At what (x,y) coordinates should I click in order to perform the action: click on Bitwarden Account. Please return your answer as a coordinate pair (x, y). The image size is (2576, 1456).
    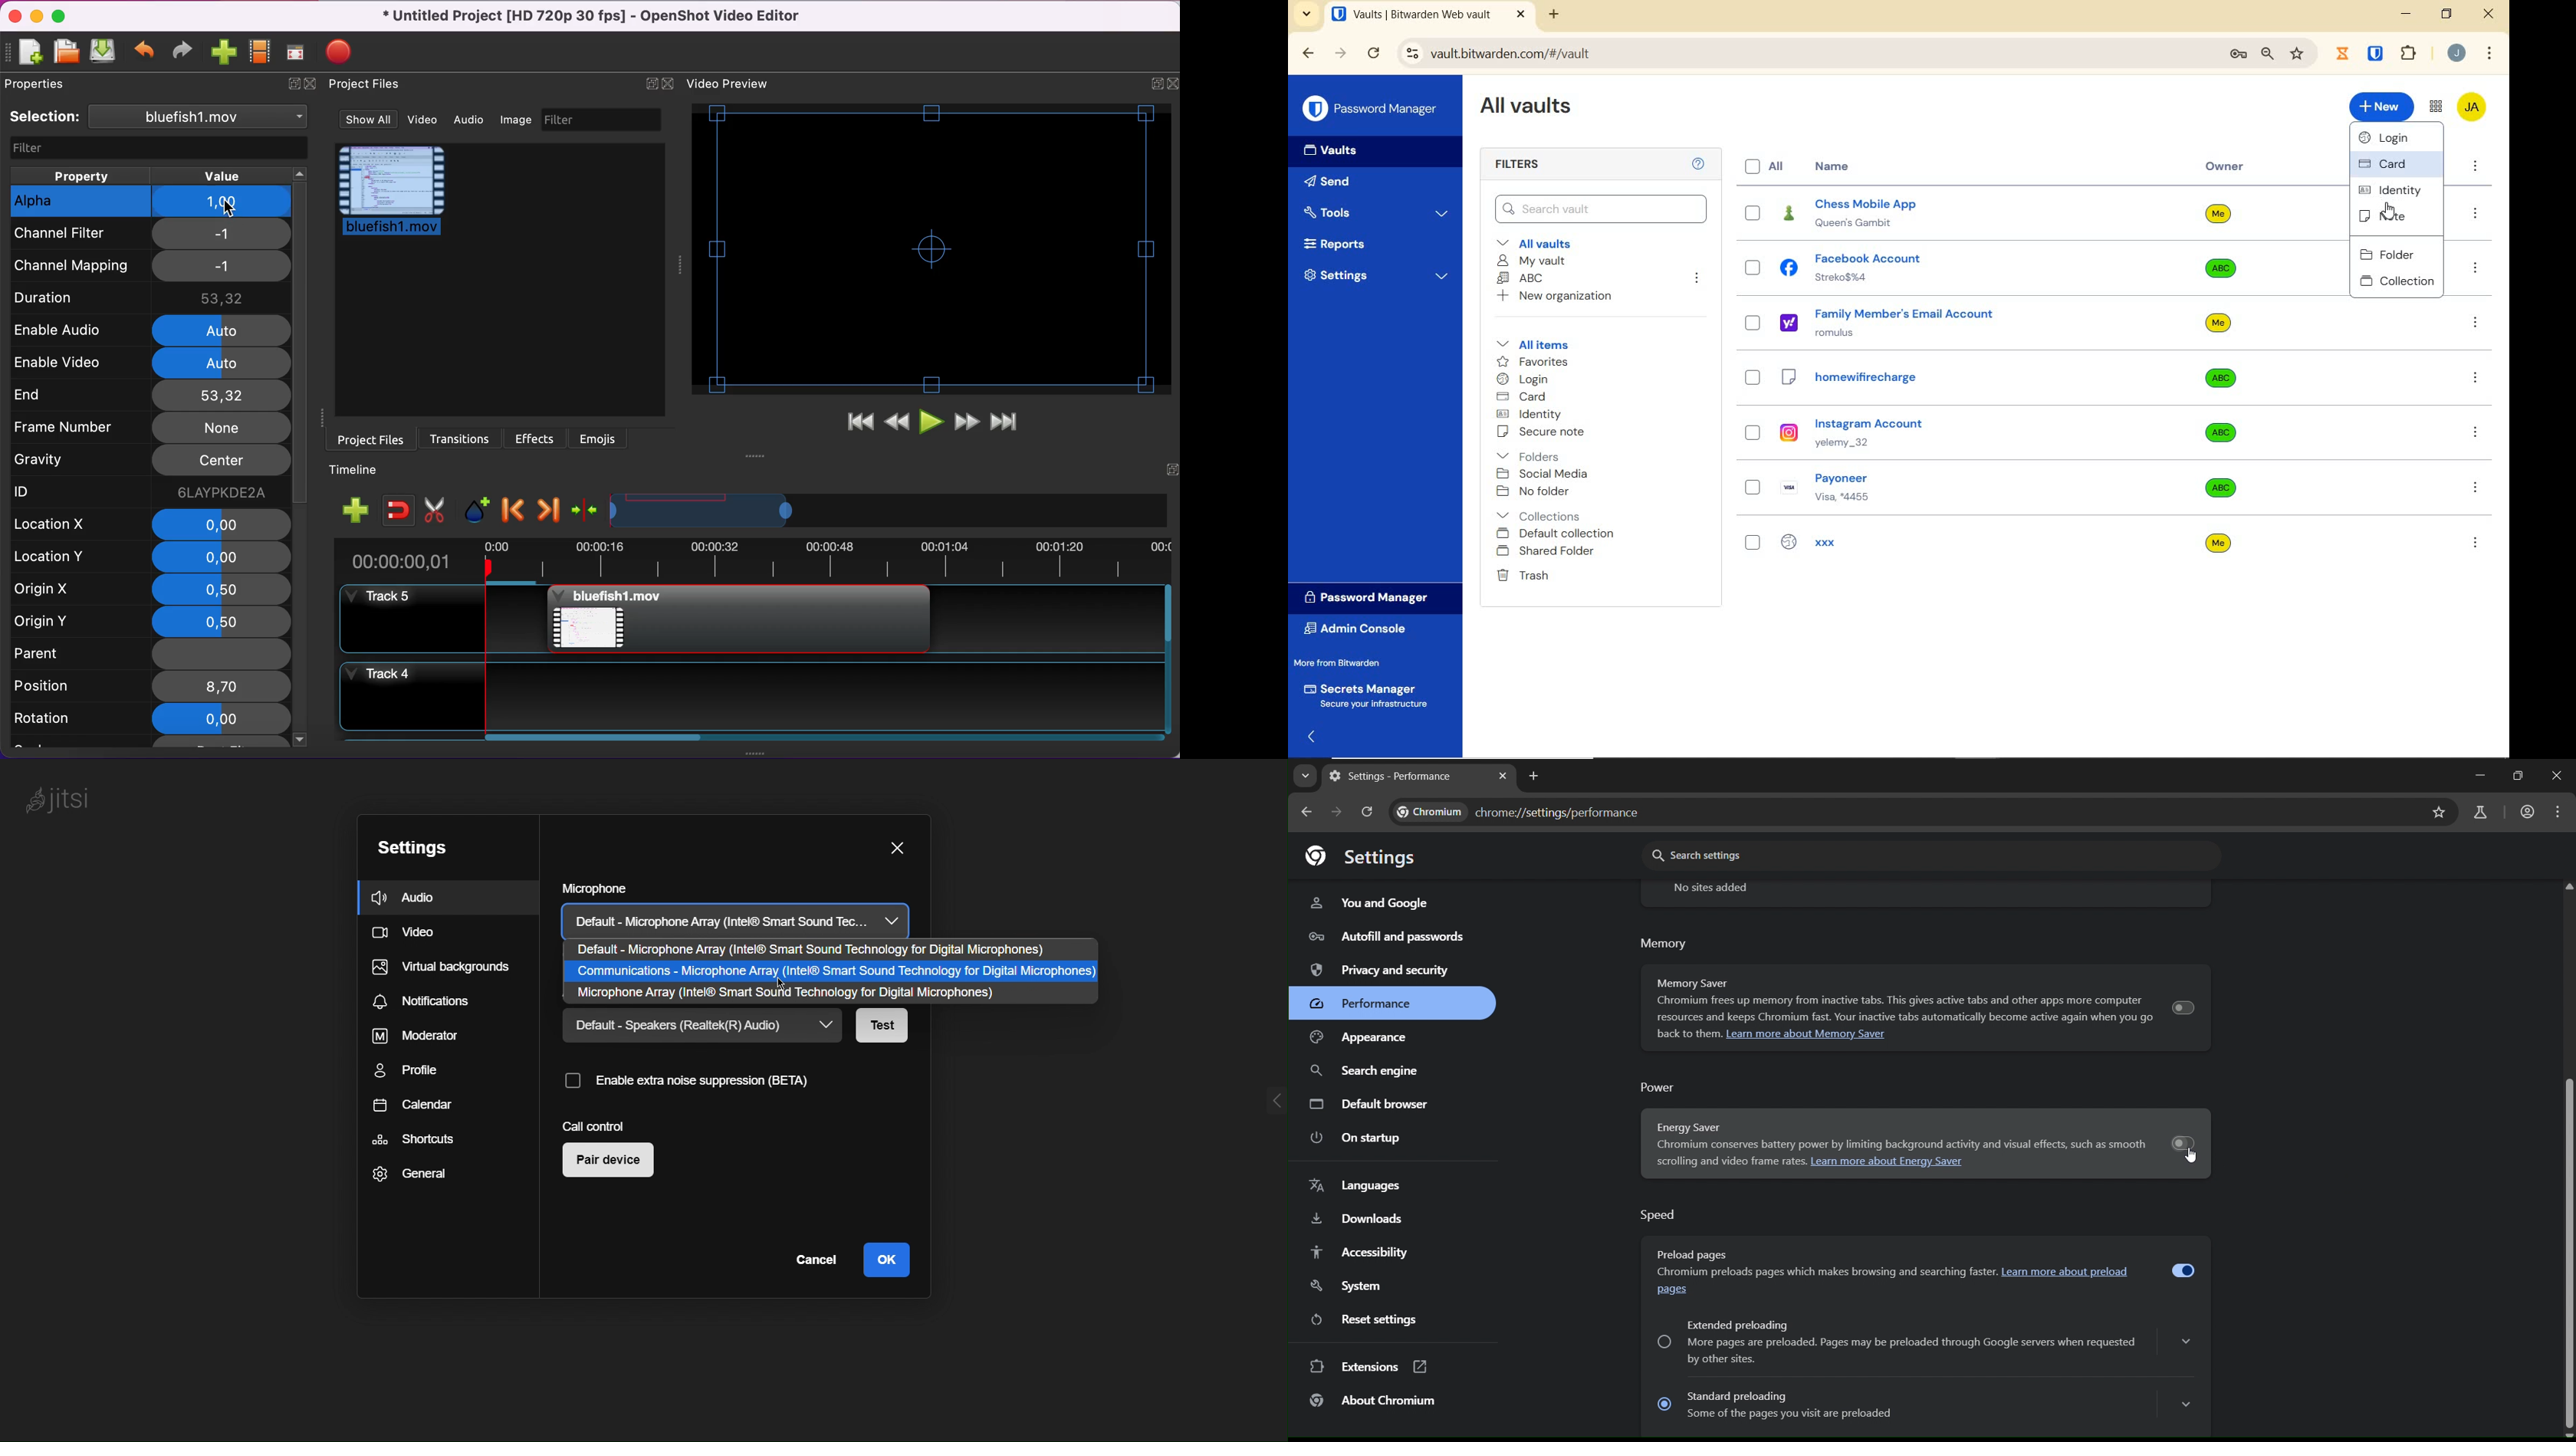
    Looking at the image, I should click on (2471, 106).